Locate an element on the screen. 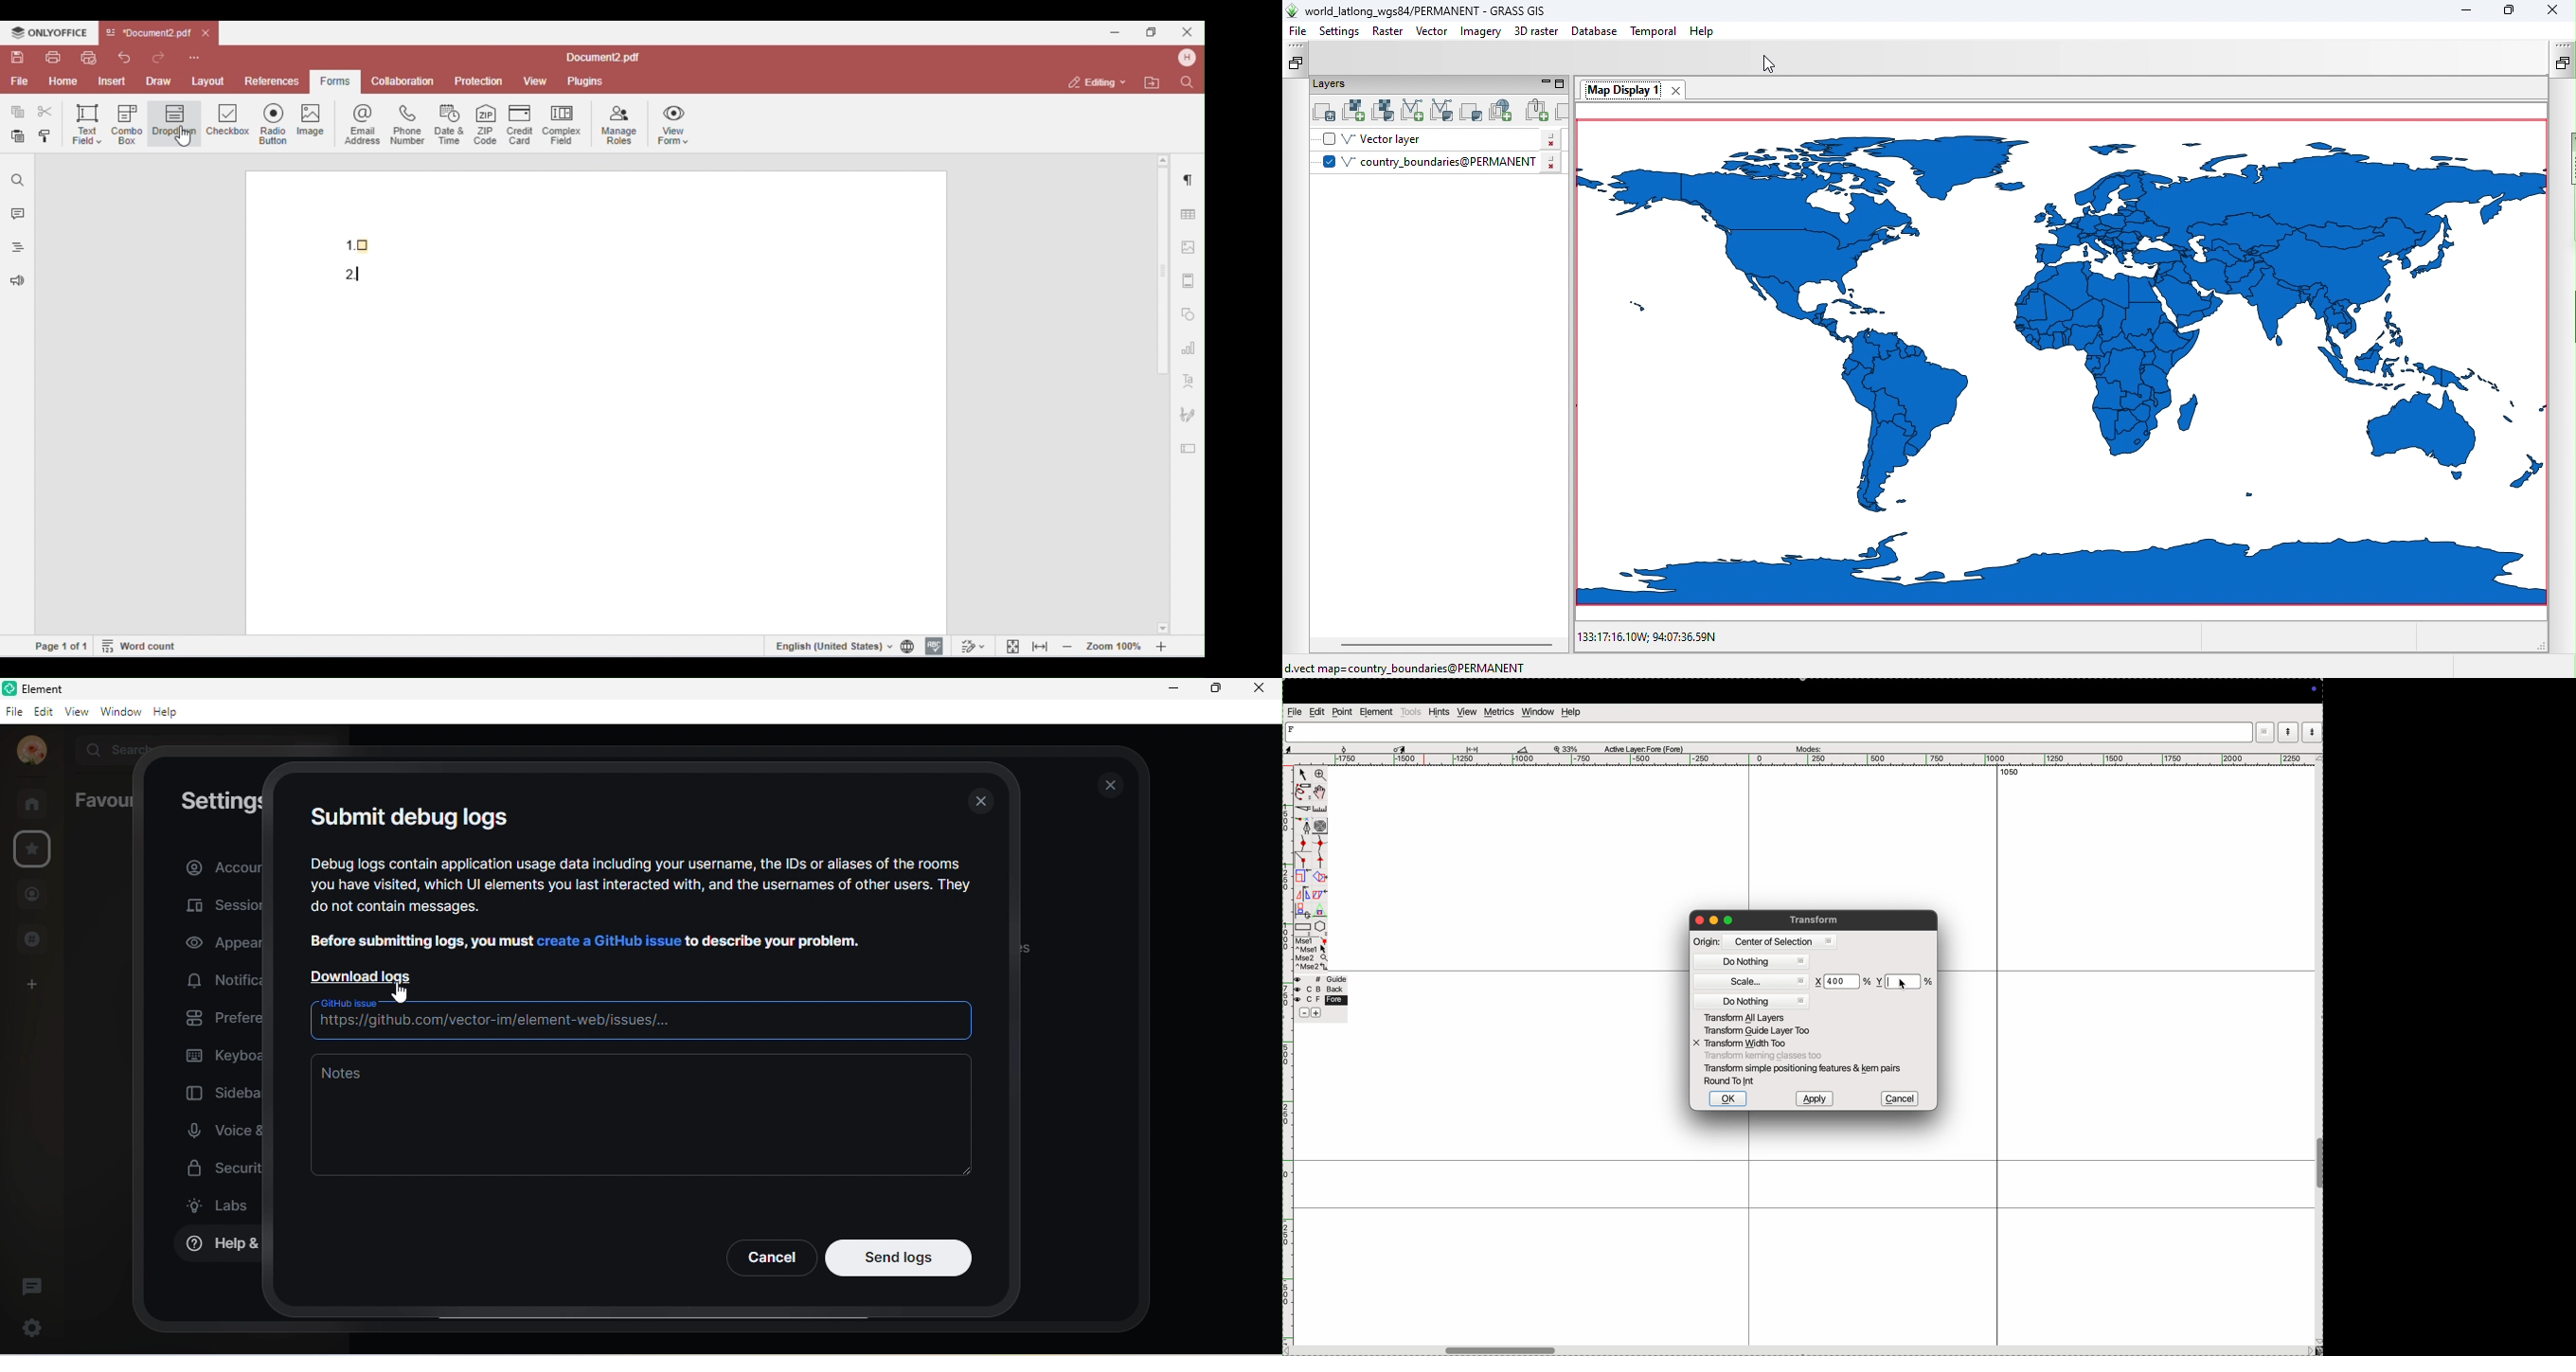 The image size is (2576, 1372). minimize is located at coordinates (1715, 921).